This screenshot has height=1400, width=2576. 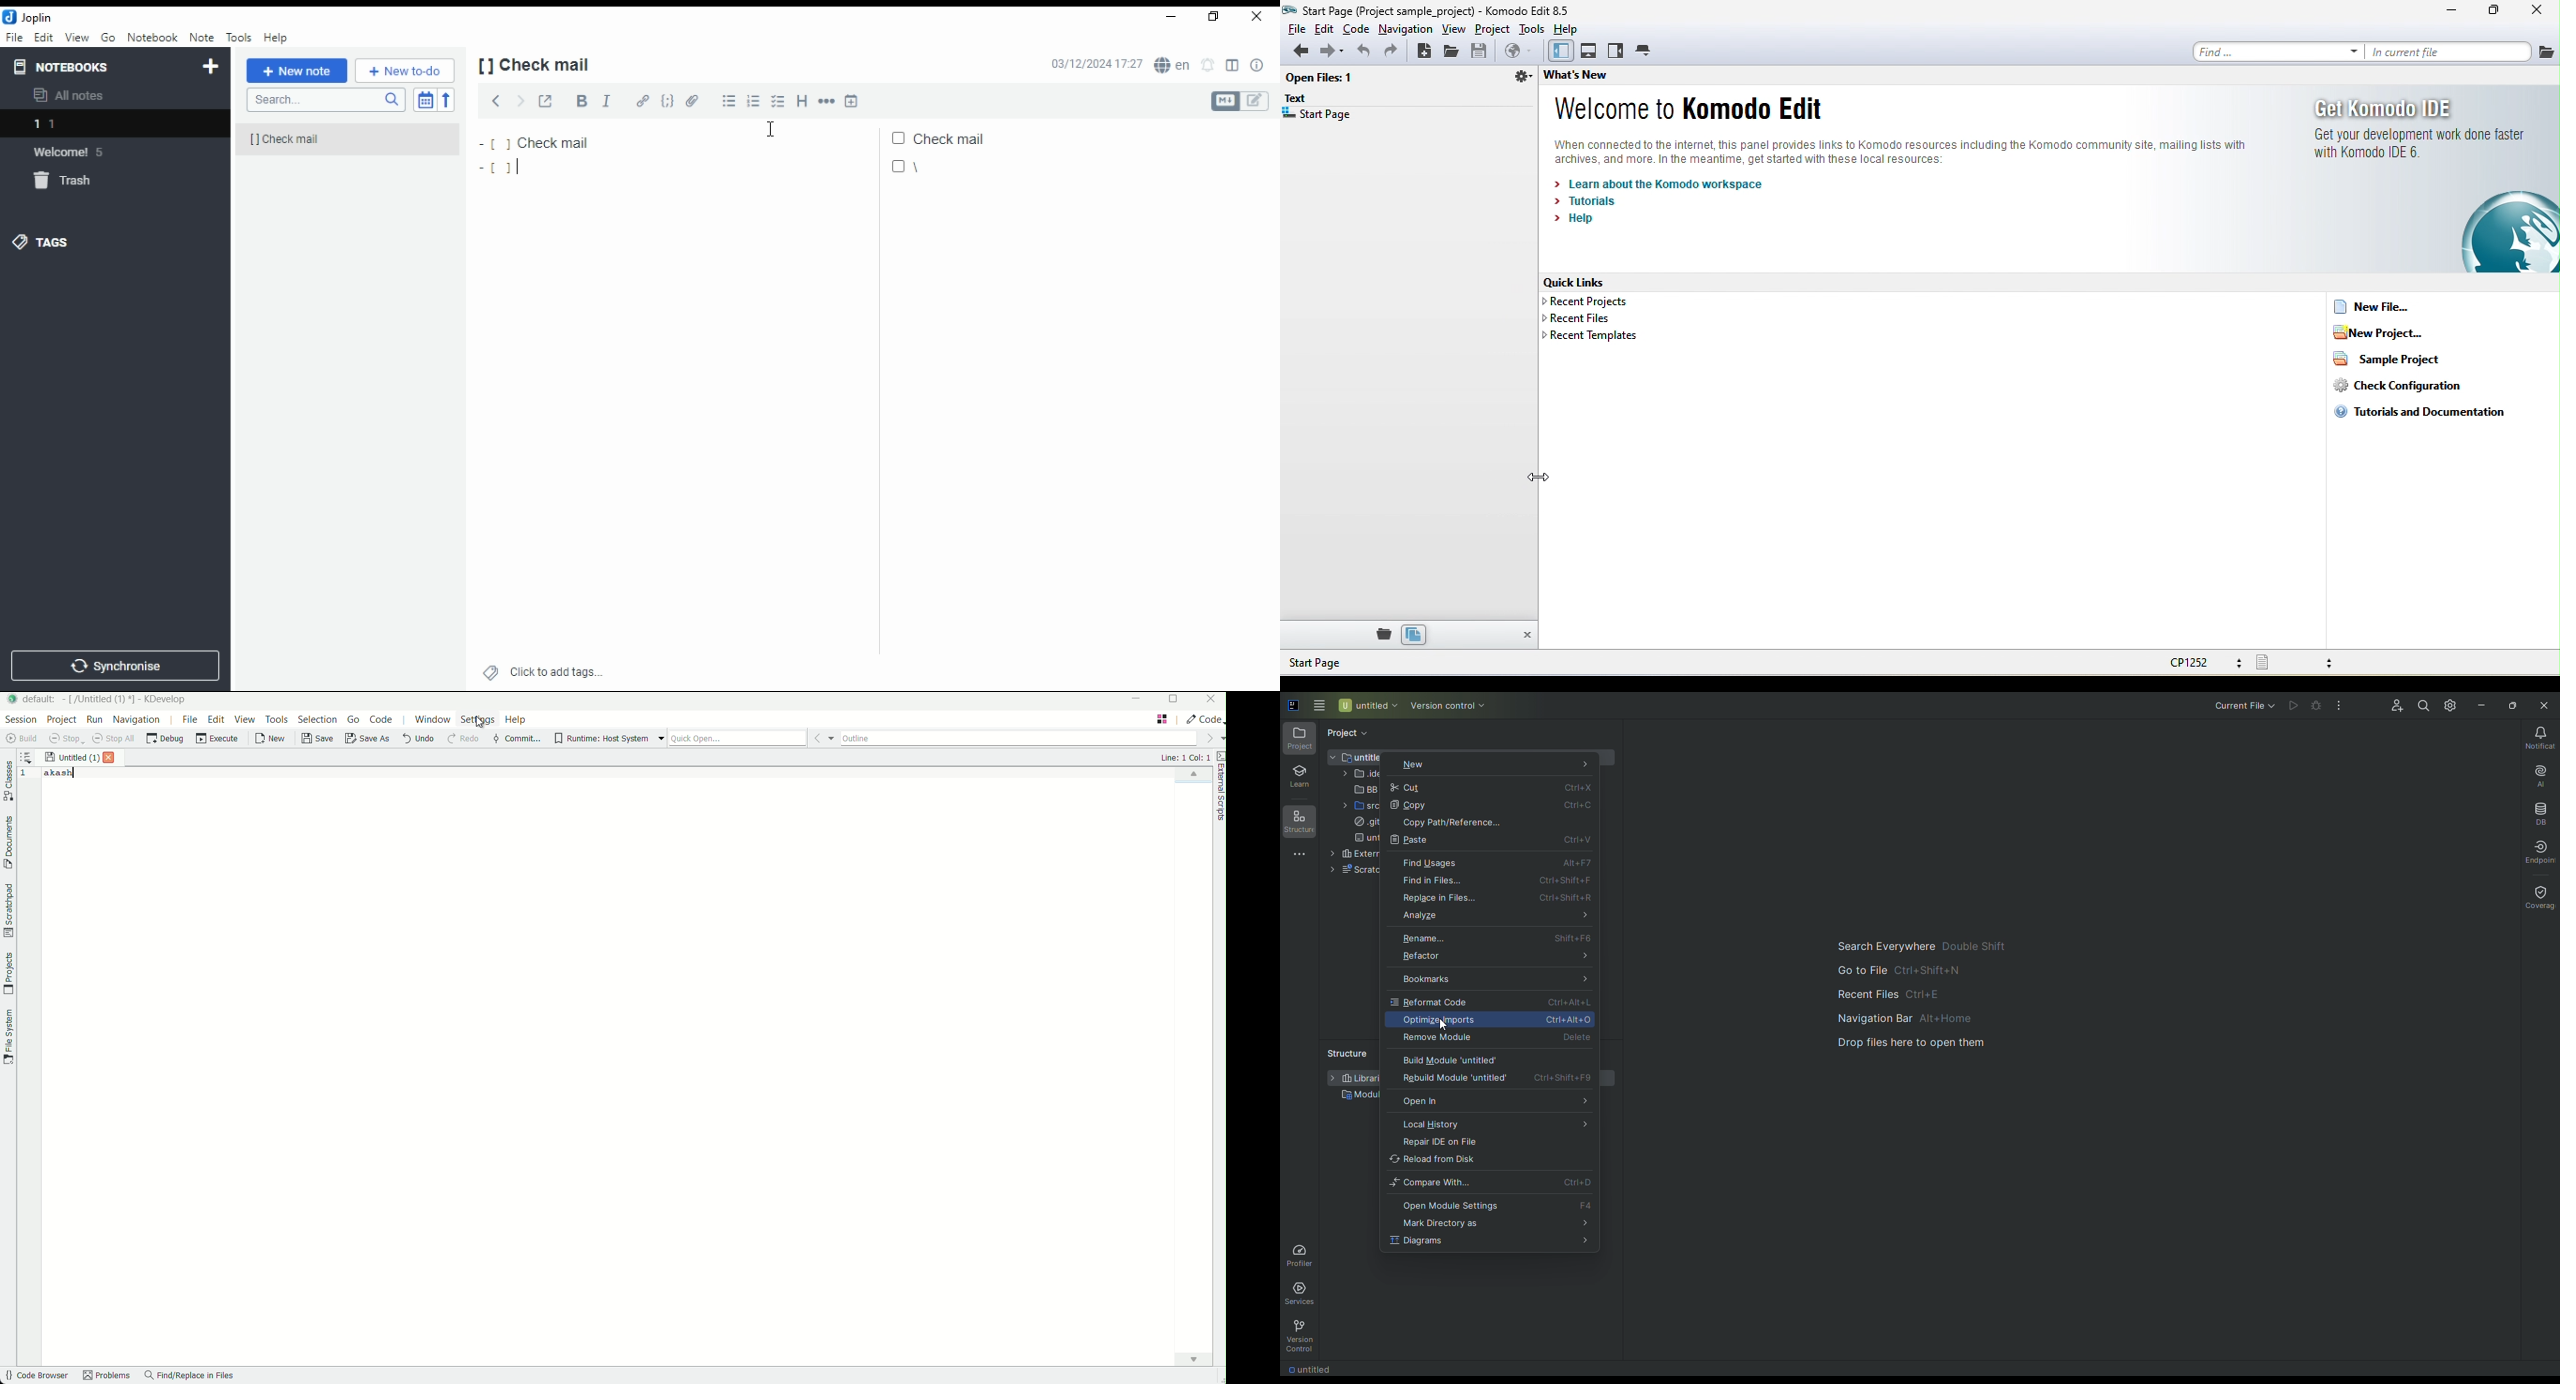 What do you see at coordinates (2448, 52) in the screenshot?
I see `in current file` at bounding box center [2448, 52].